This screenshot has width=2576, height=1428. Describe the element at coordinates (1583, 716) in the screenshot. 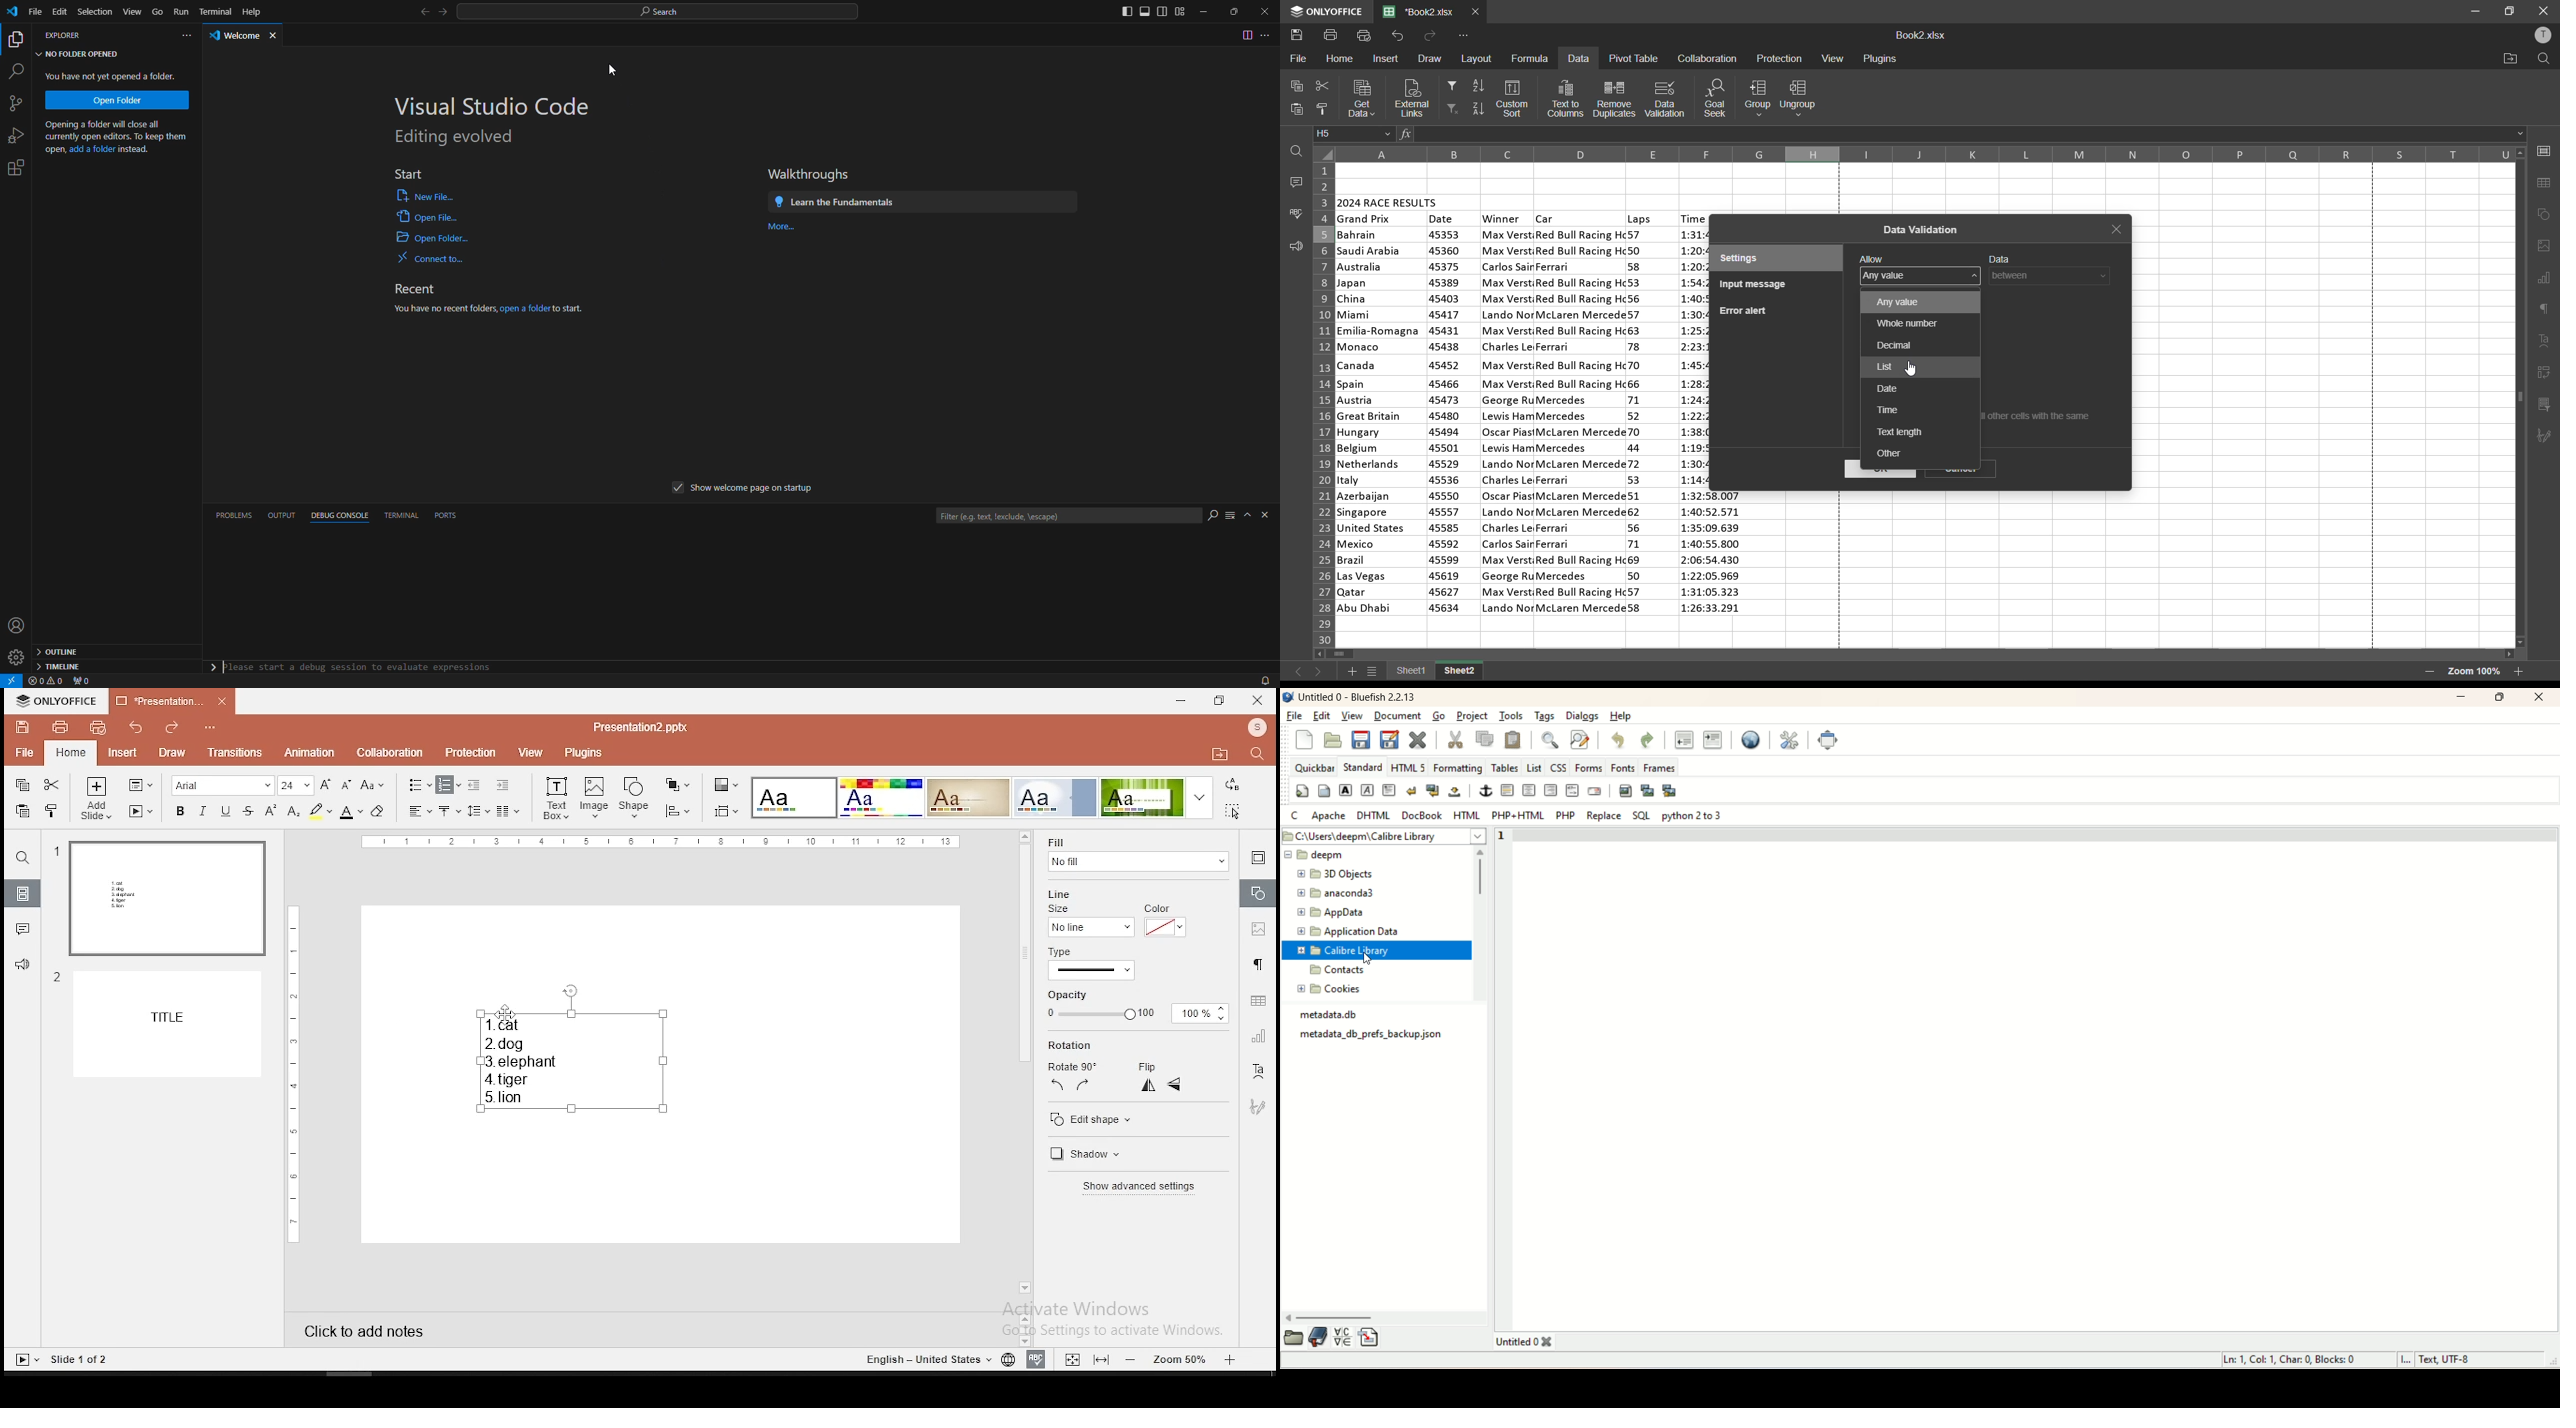

I see `dialogs` at that location.